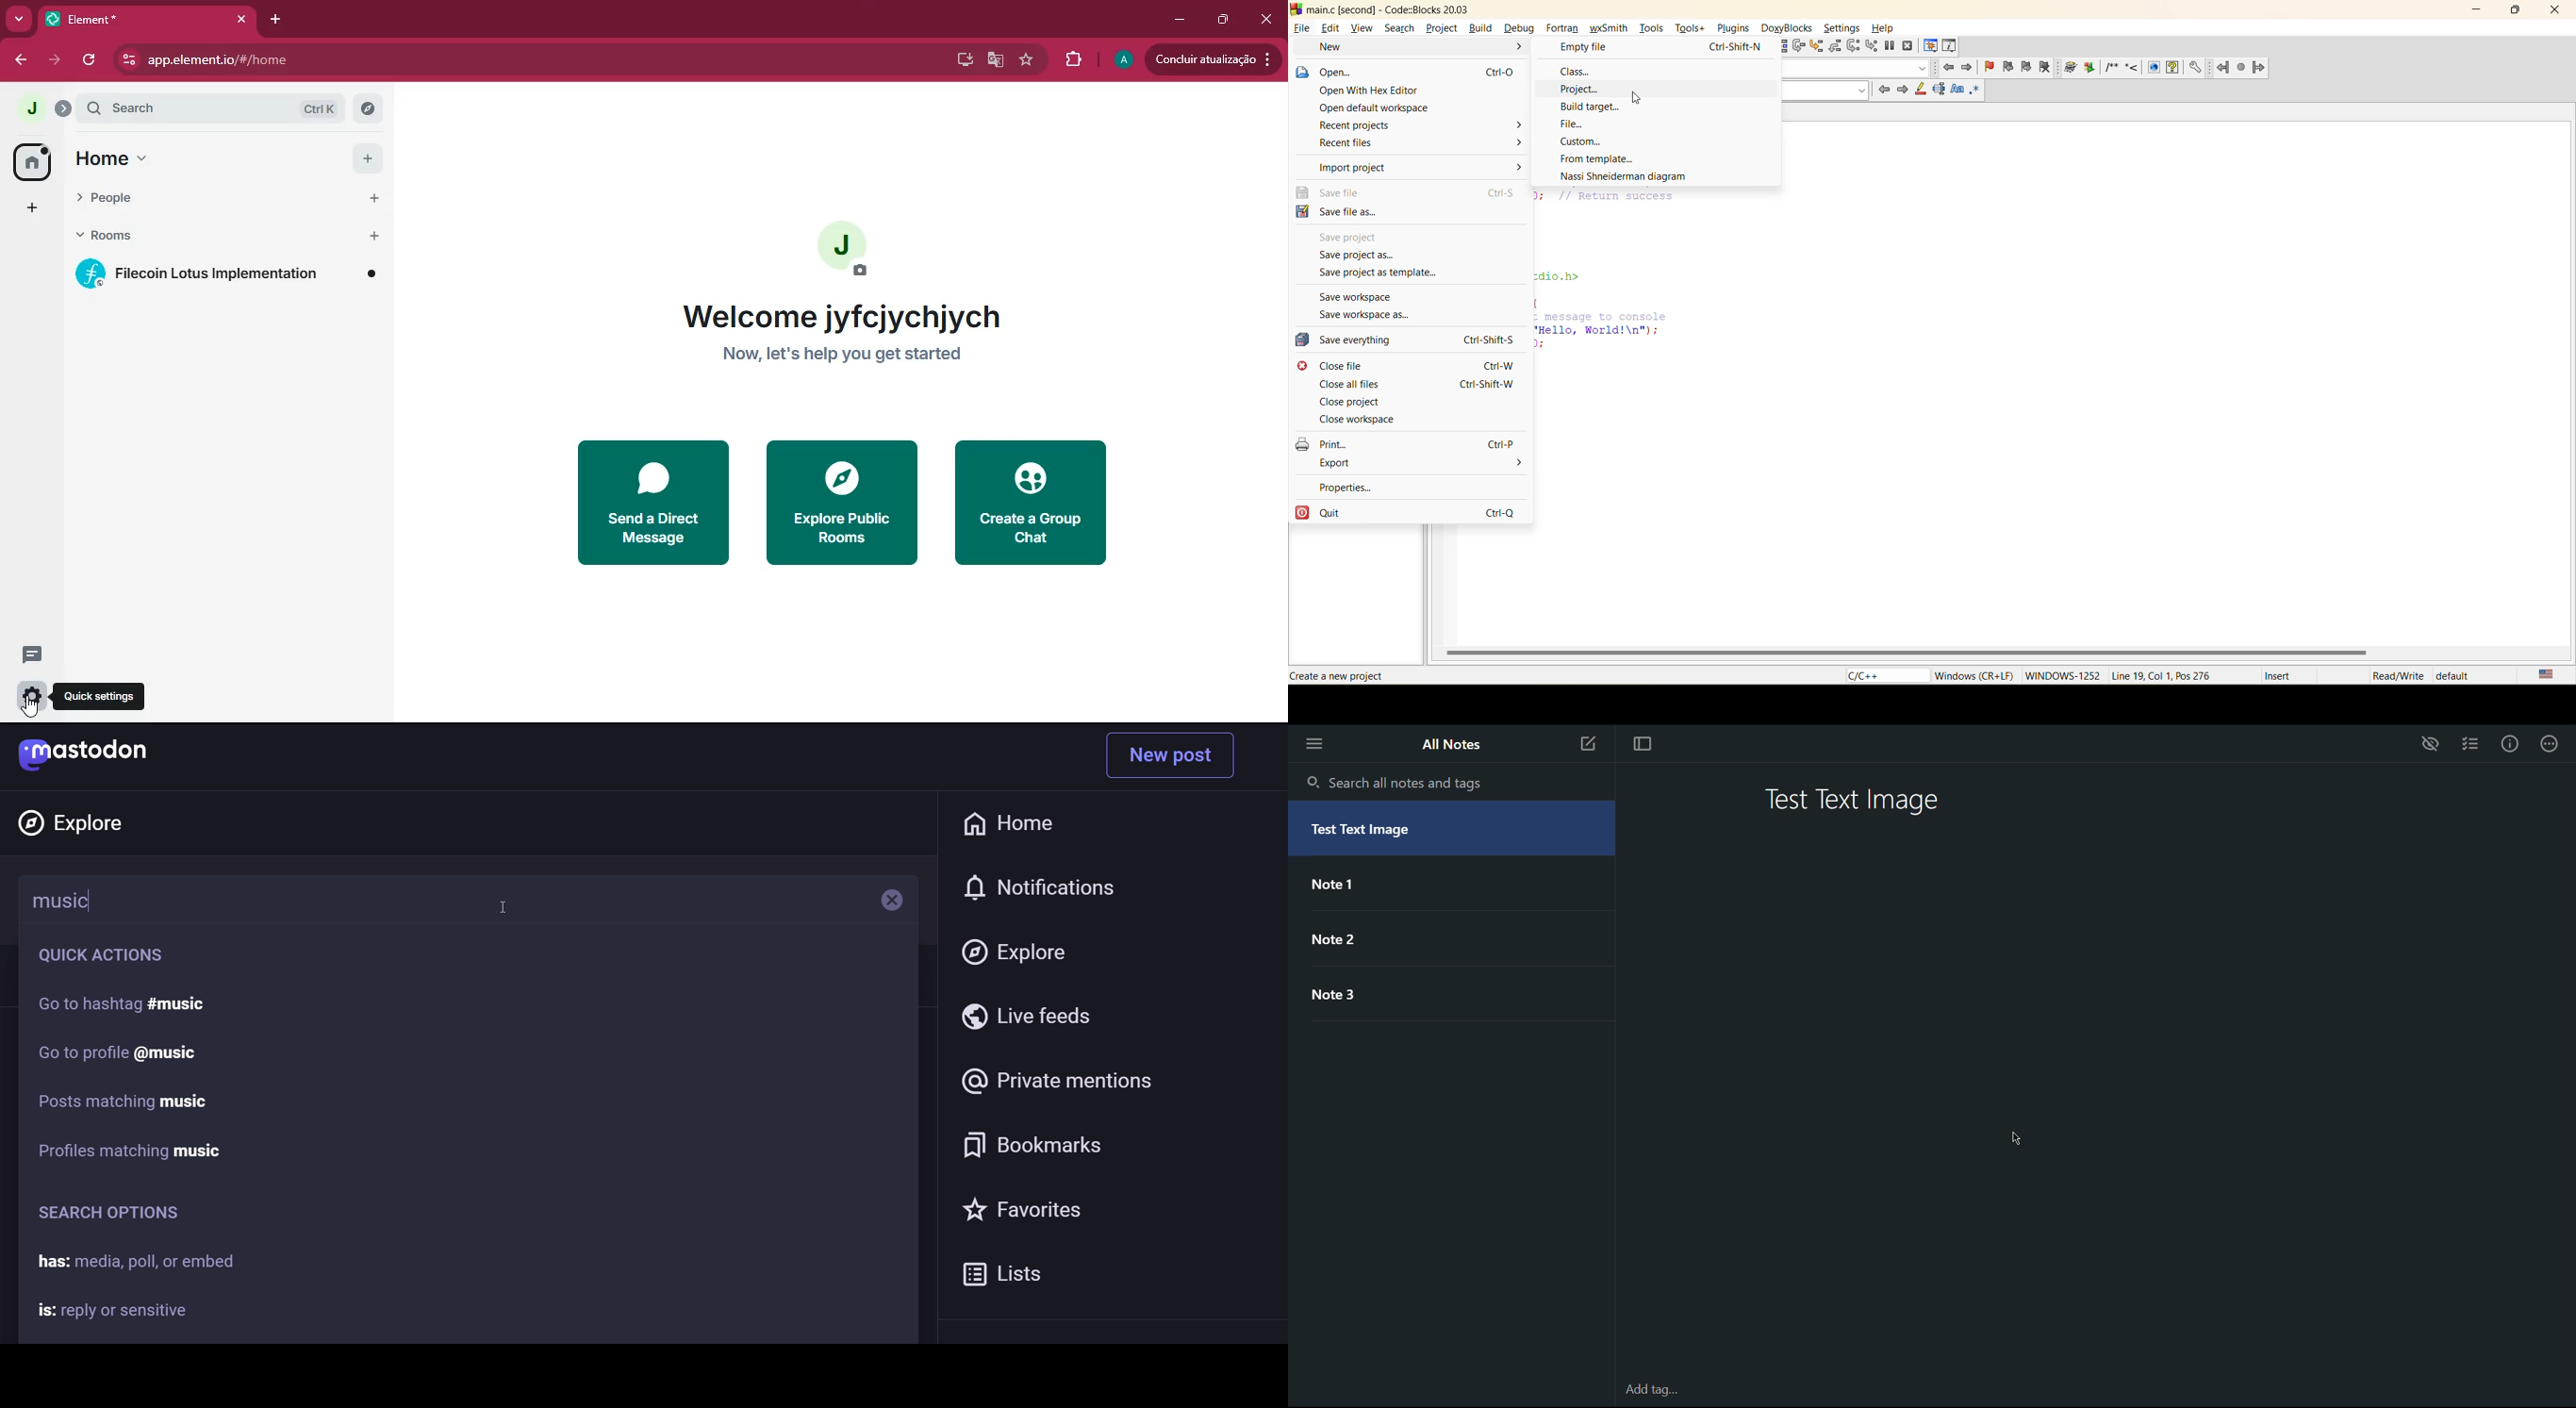 The width and height of the screenshot is (2576, 1428). I want to click on add profile picture, so click(845, 252).